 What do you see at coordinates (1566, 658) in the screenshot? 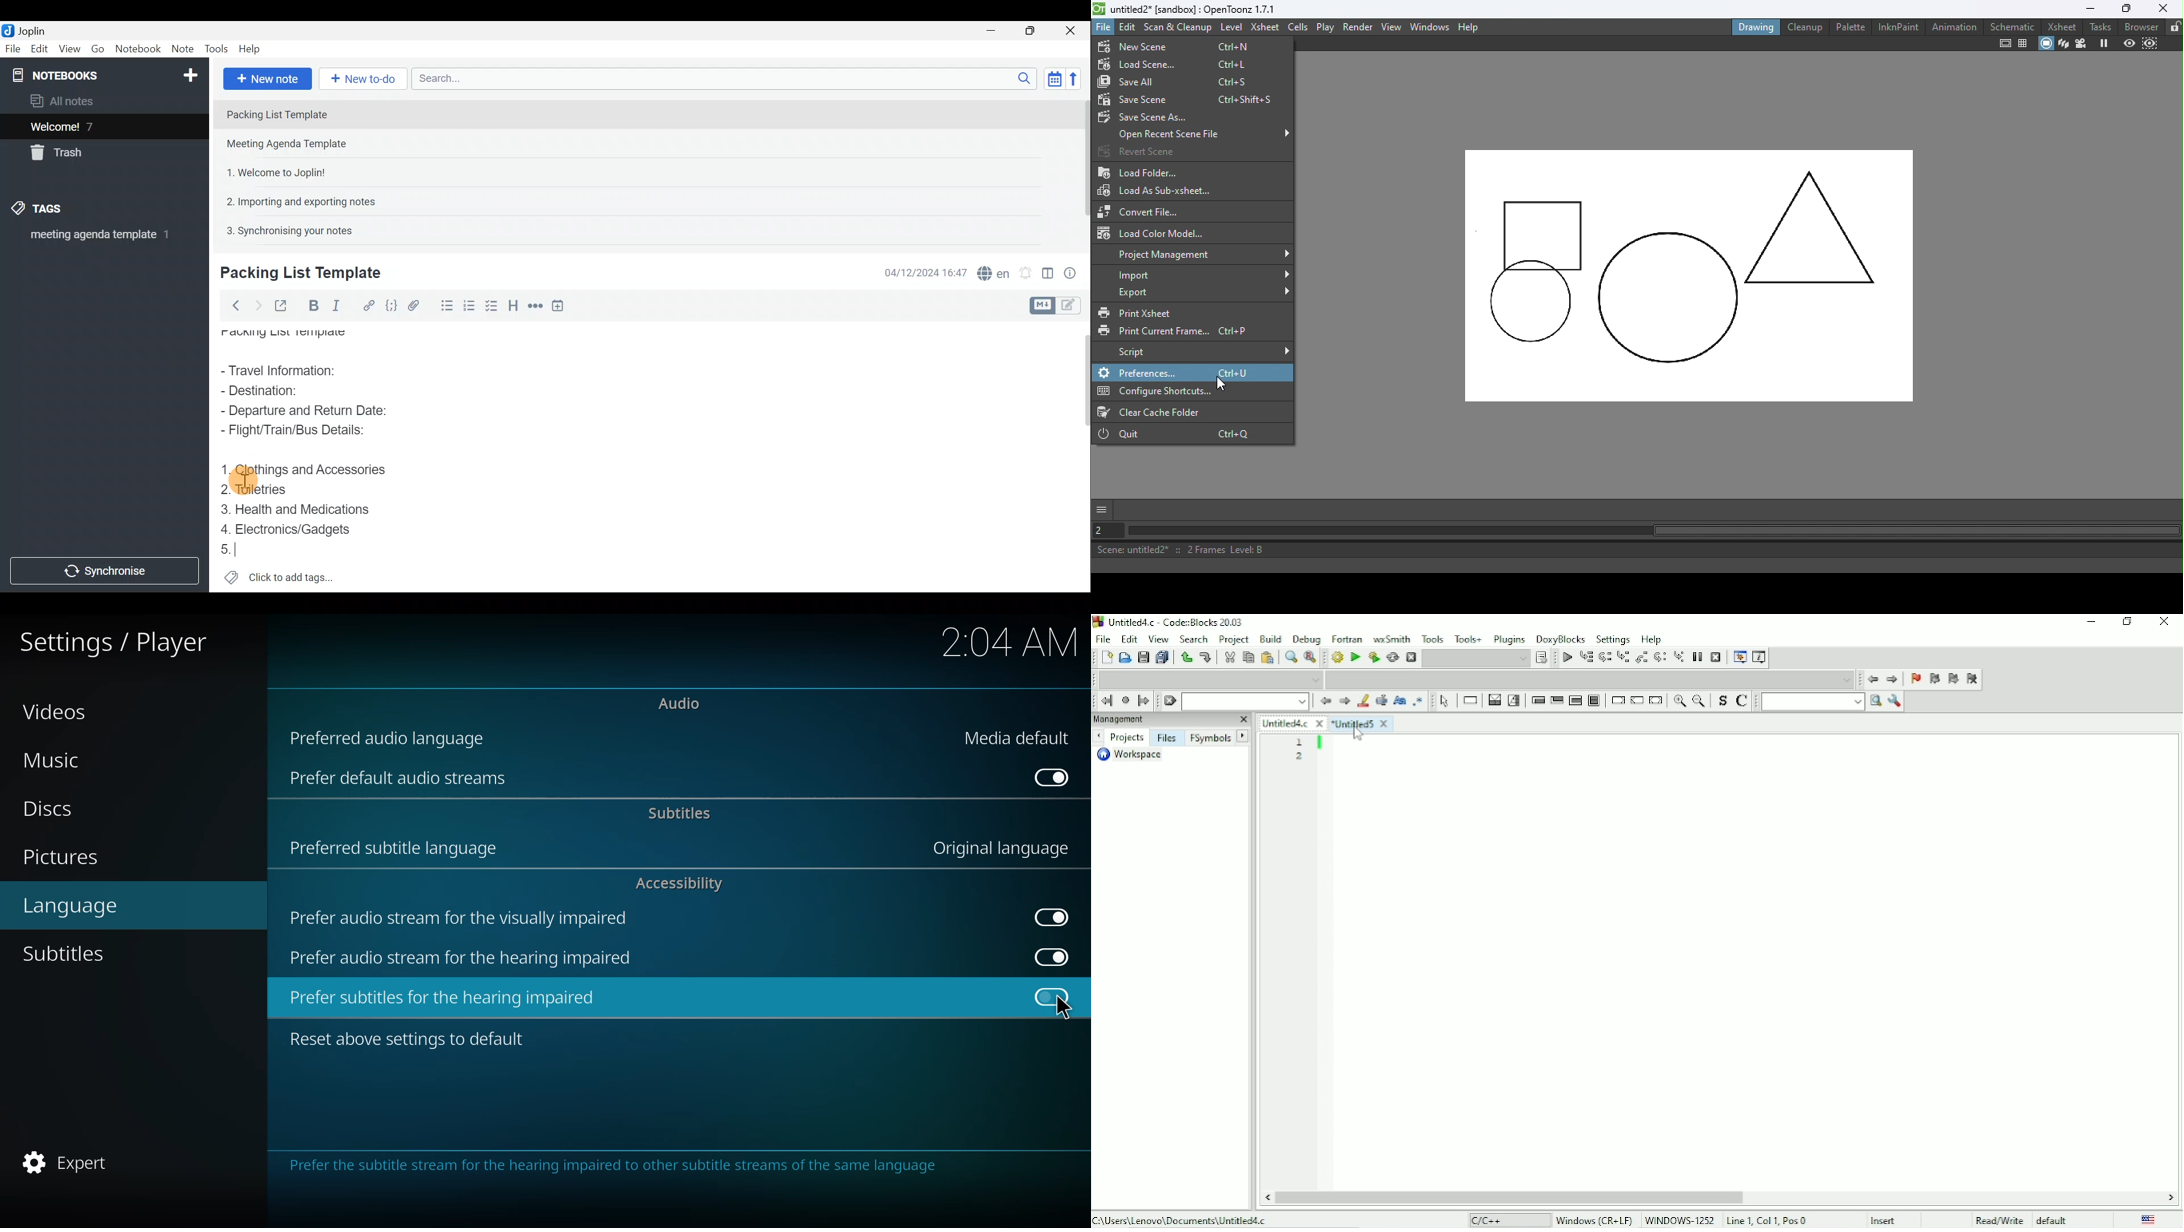
I see `Debug/Continue` at bounding box center [1566, 658].